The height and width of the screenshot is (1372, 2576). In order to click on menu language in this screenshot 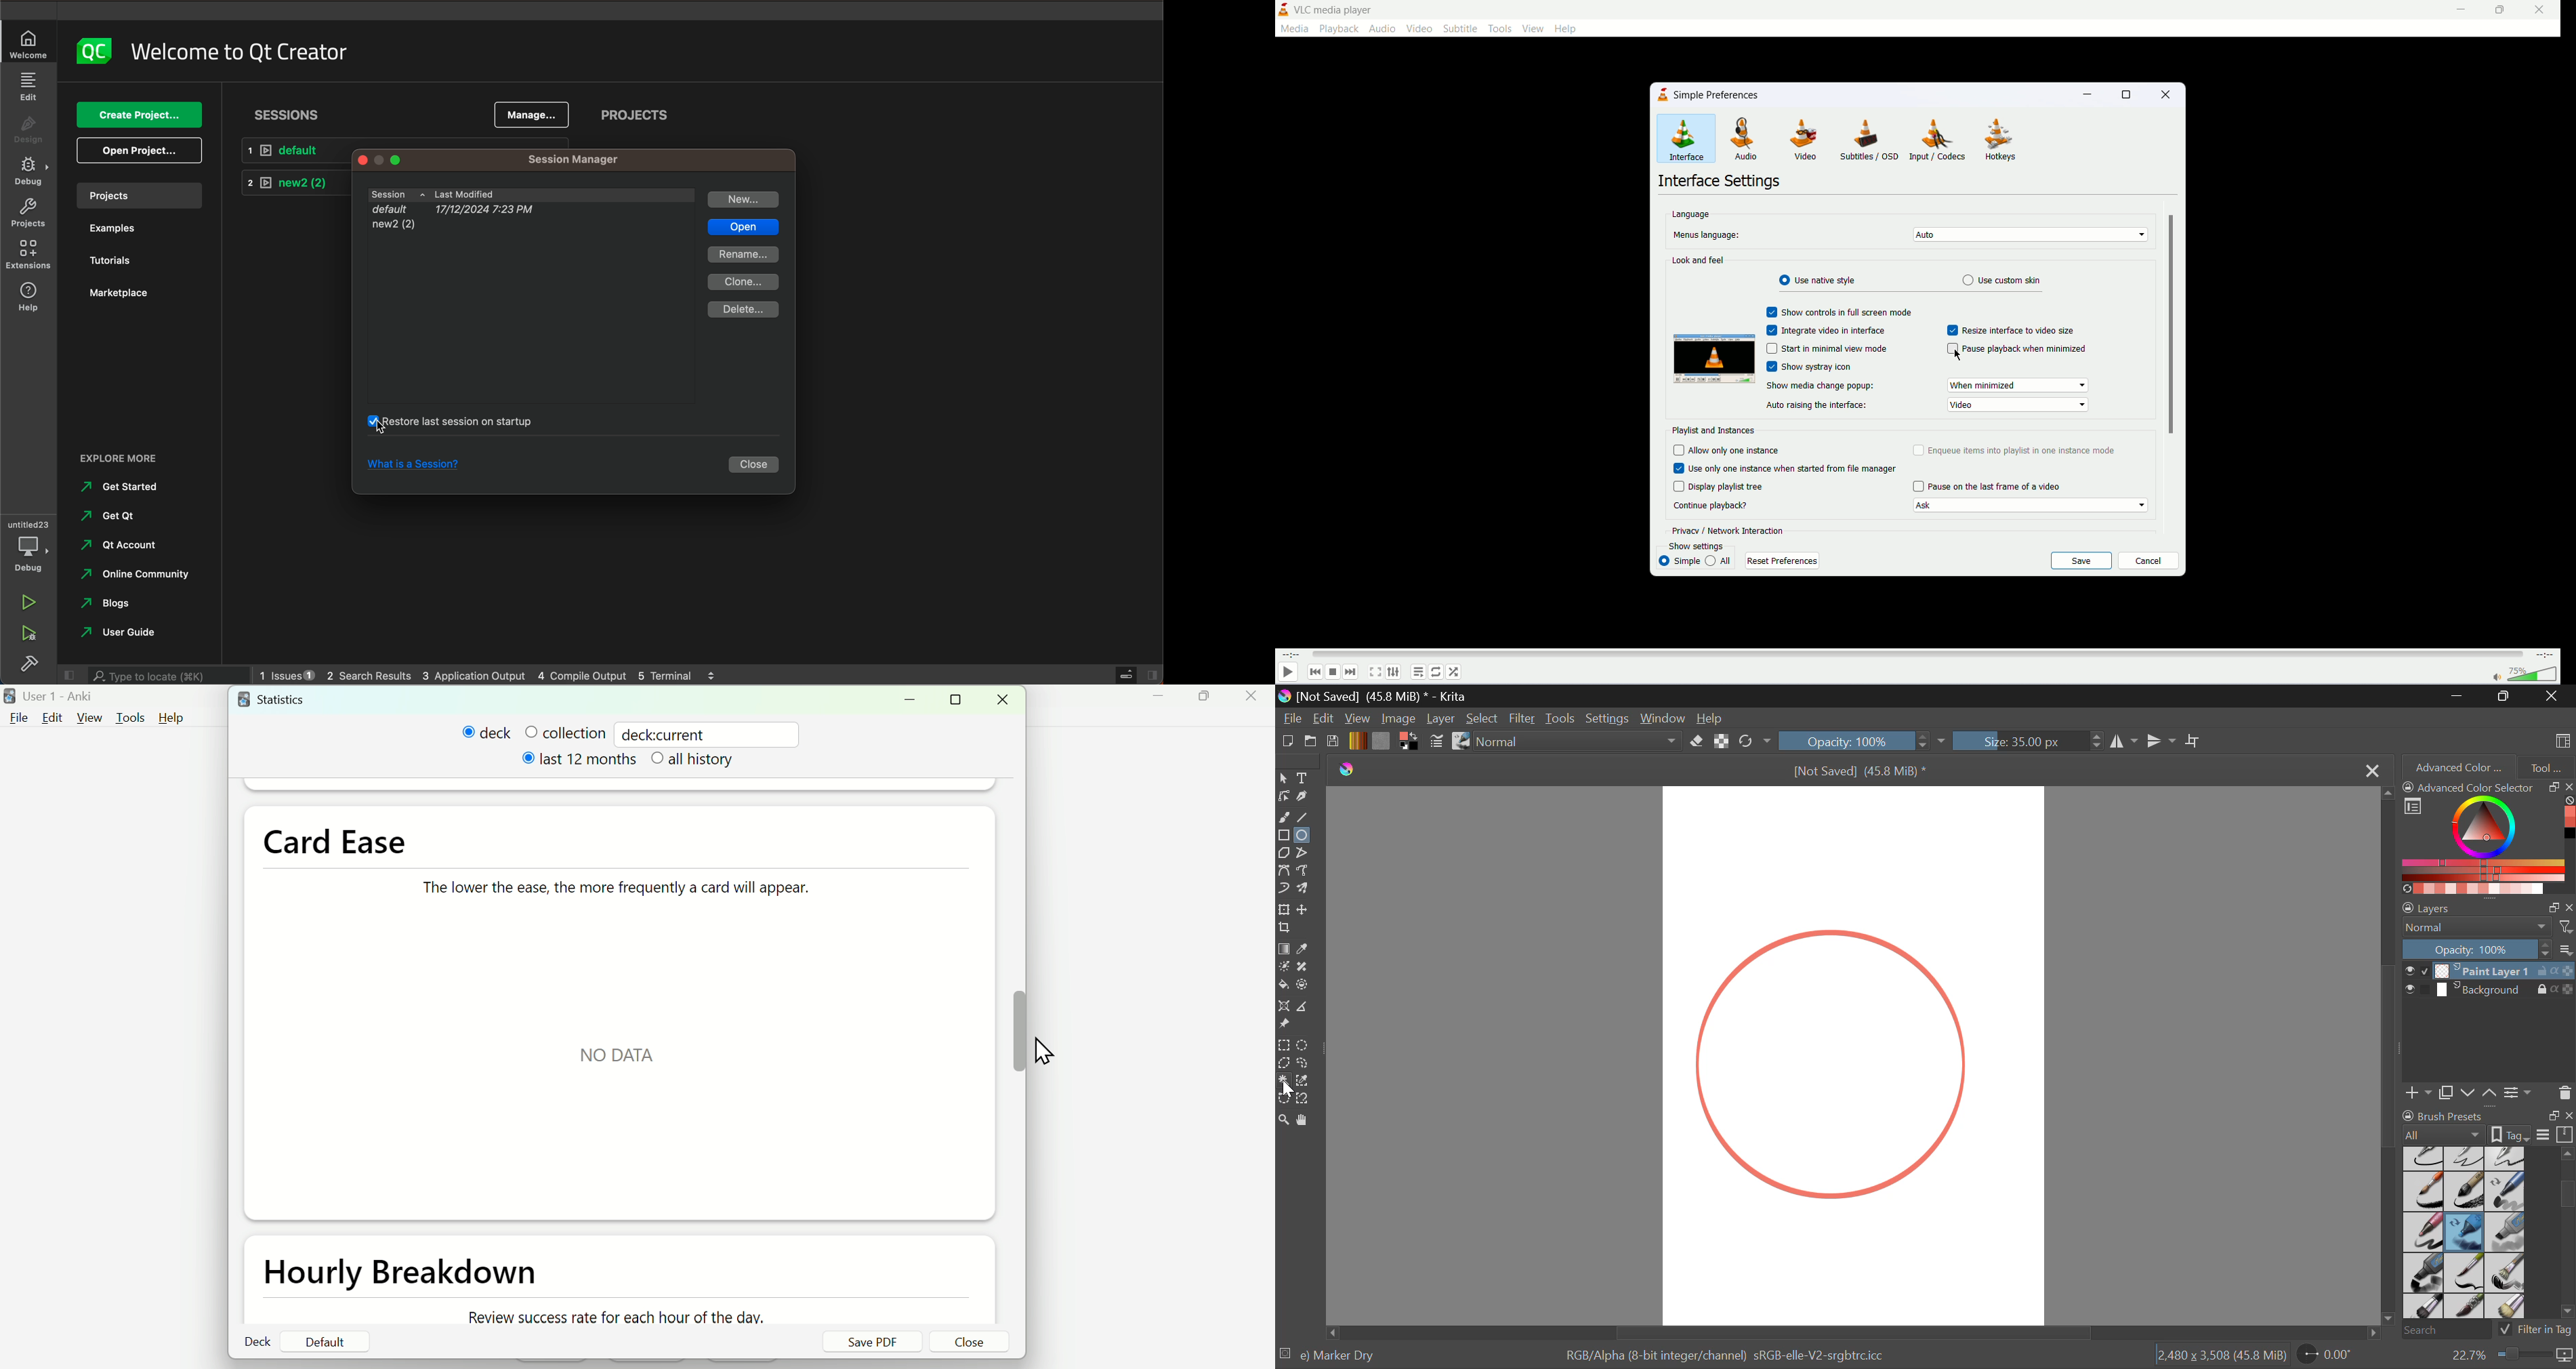, I will do `click(1716, 235)`.